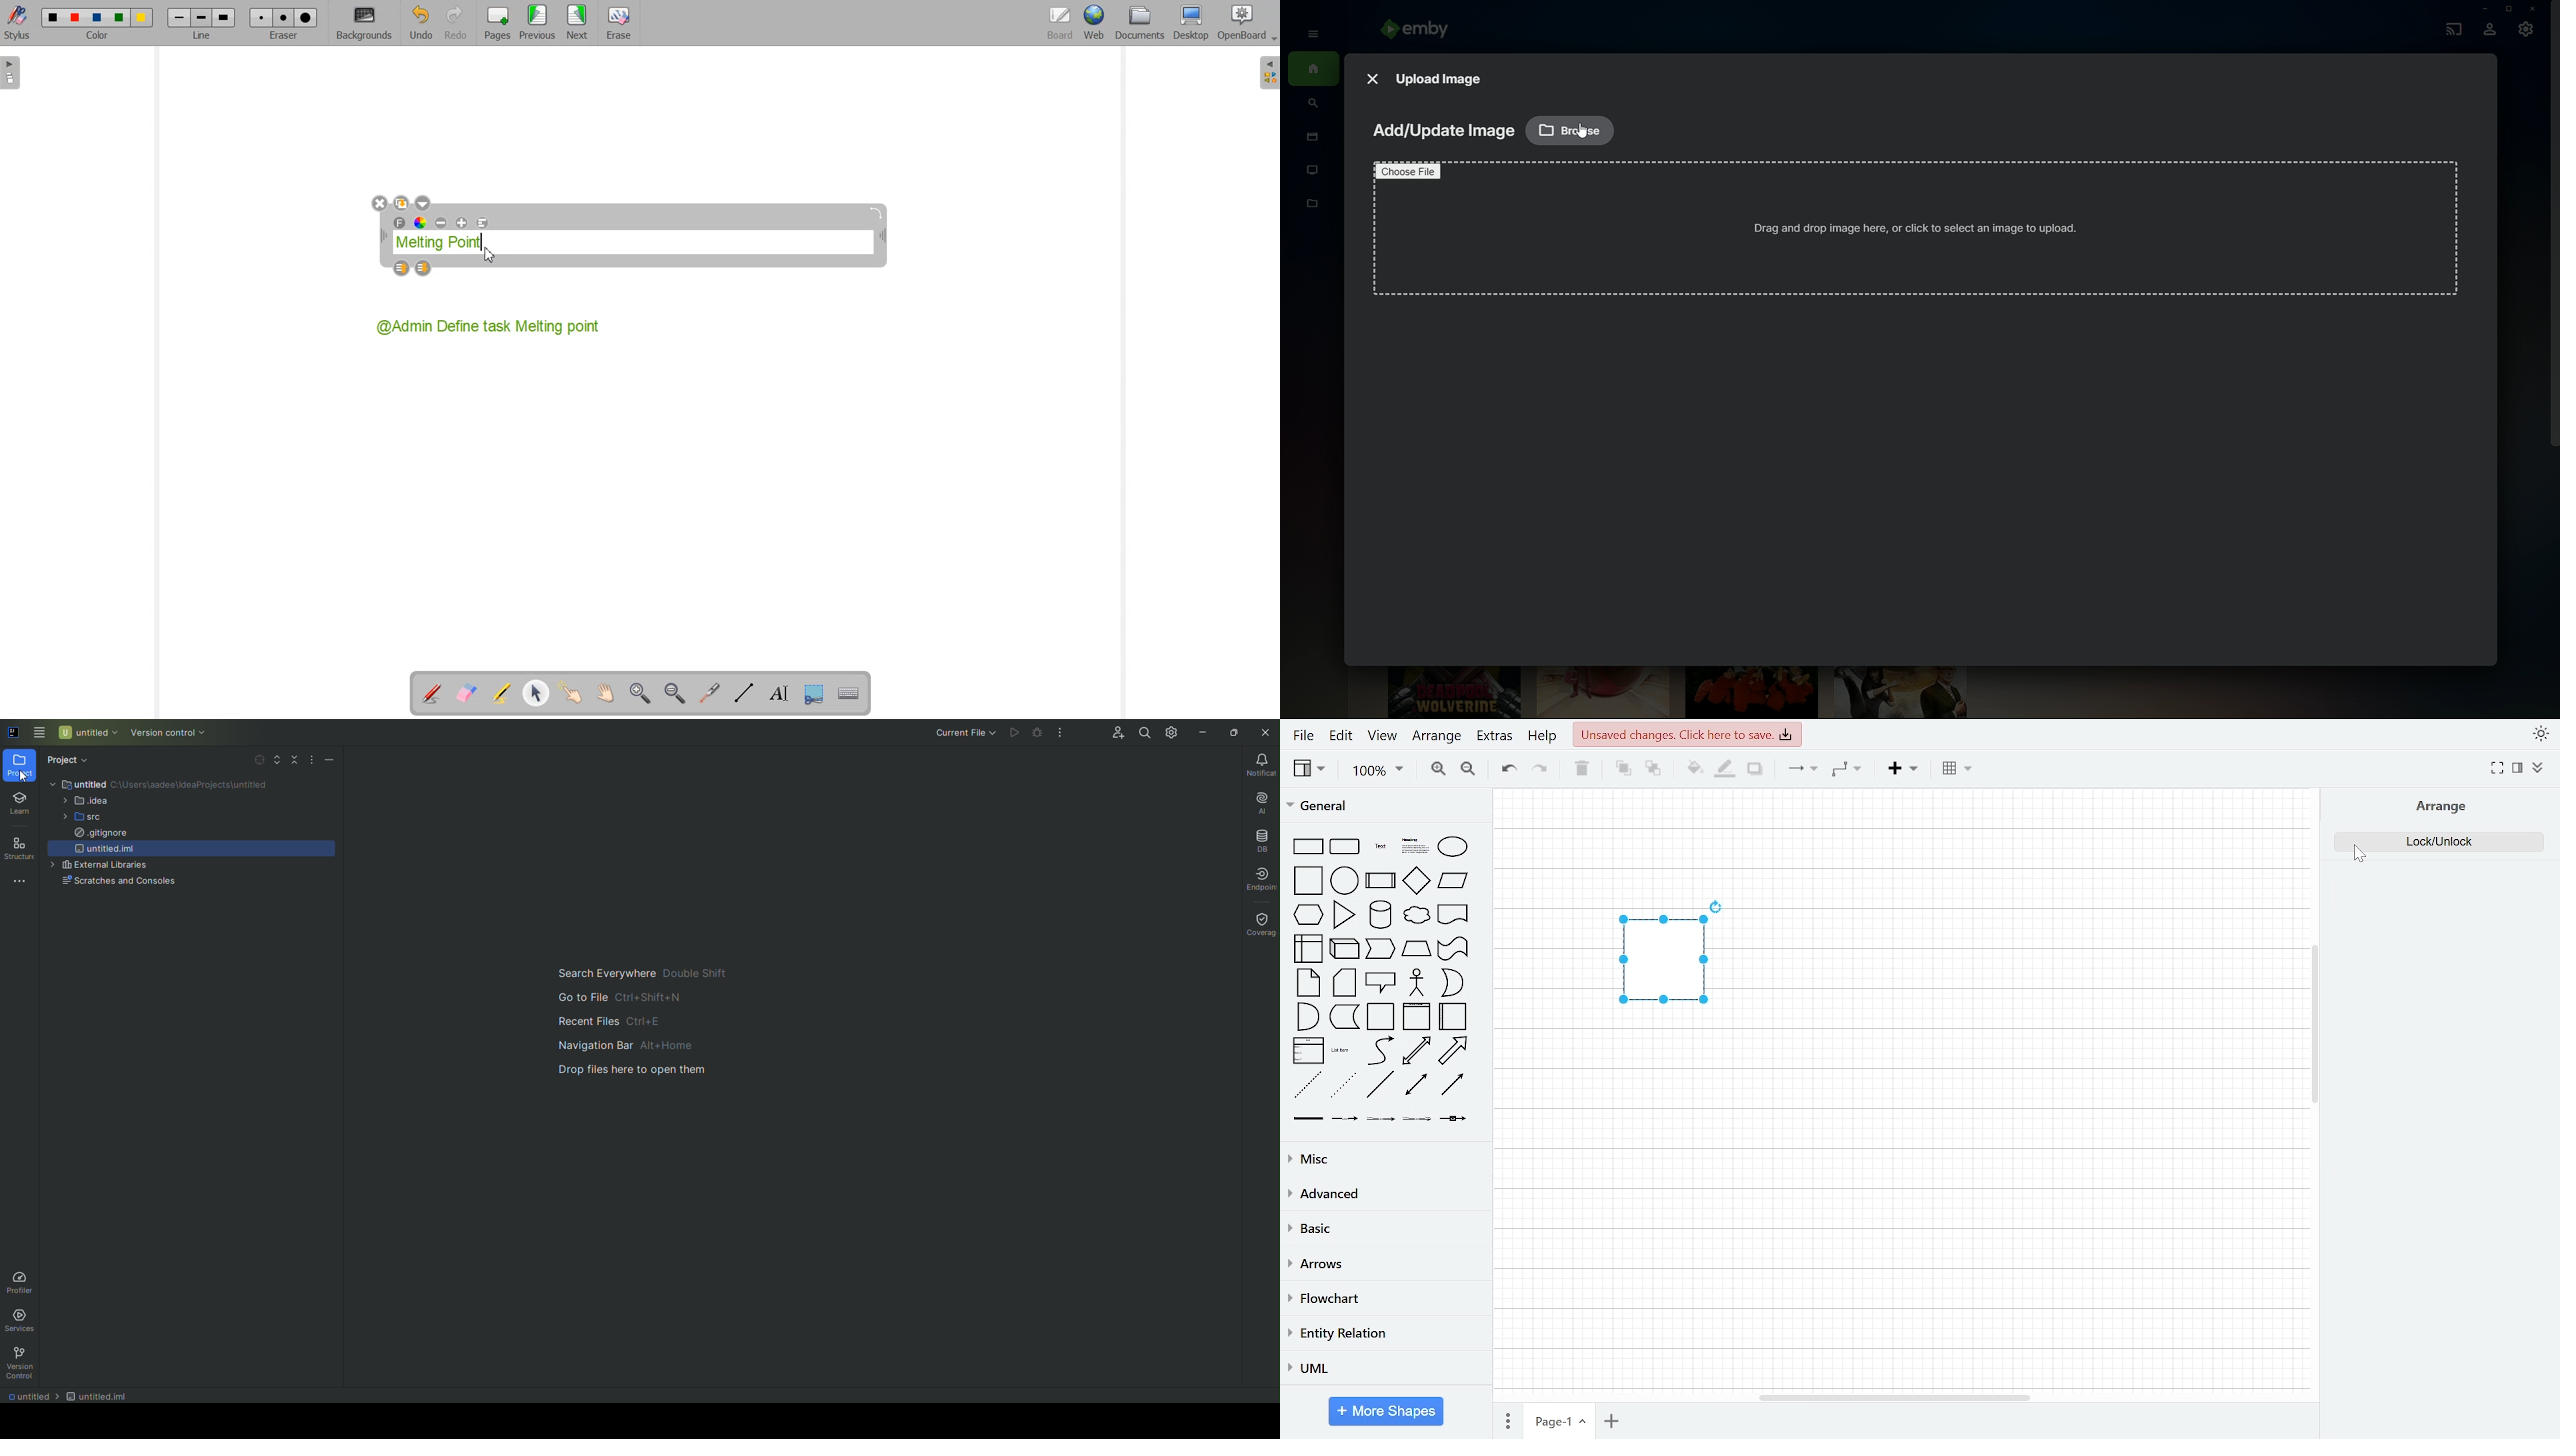  Describe the element at coordinates (401, 203) in the screenshot. I see `Duplicate` at that location.